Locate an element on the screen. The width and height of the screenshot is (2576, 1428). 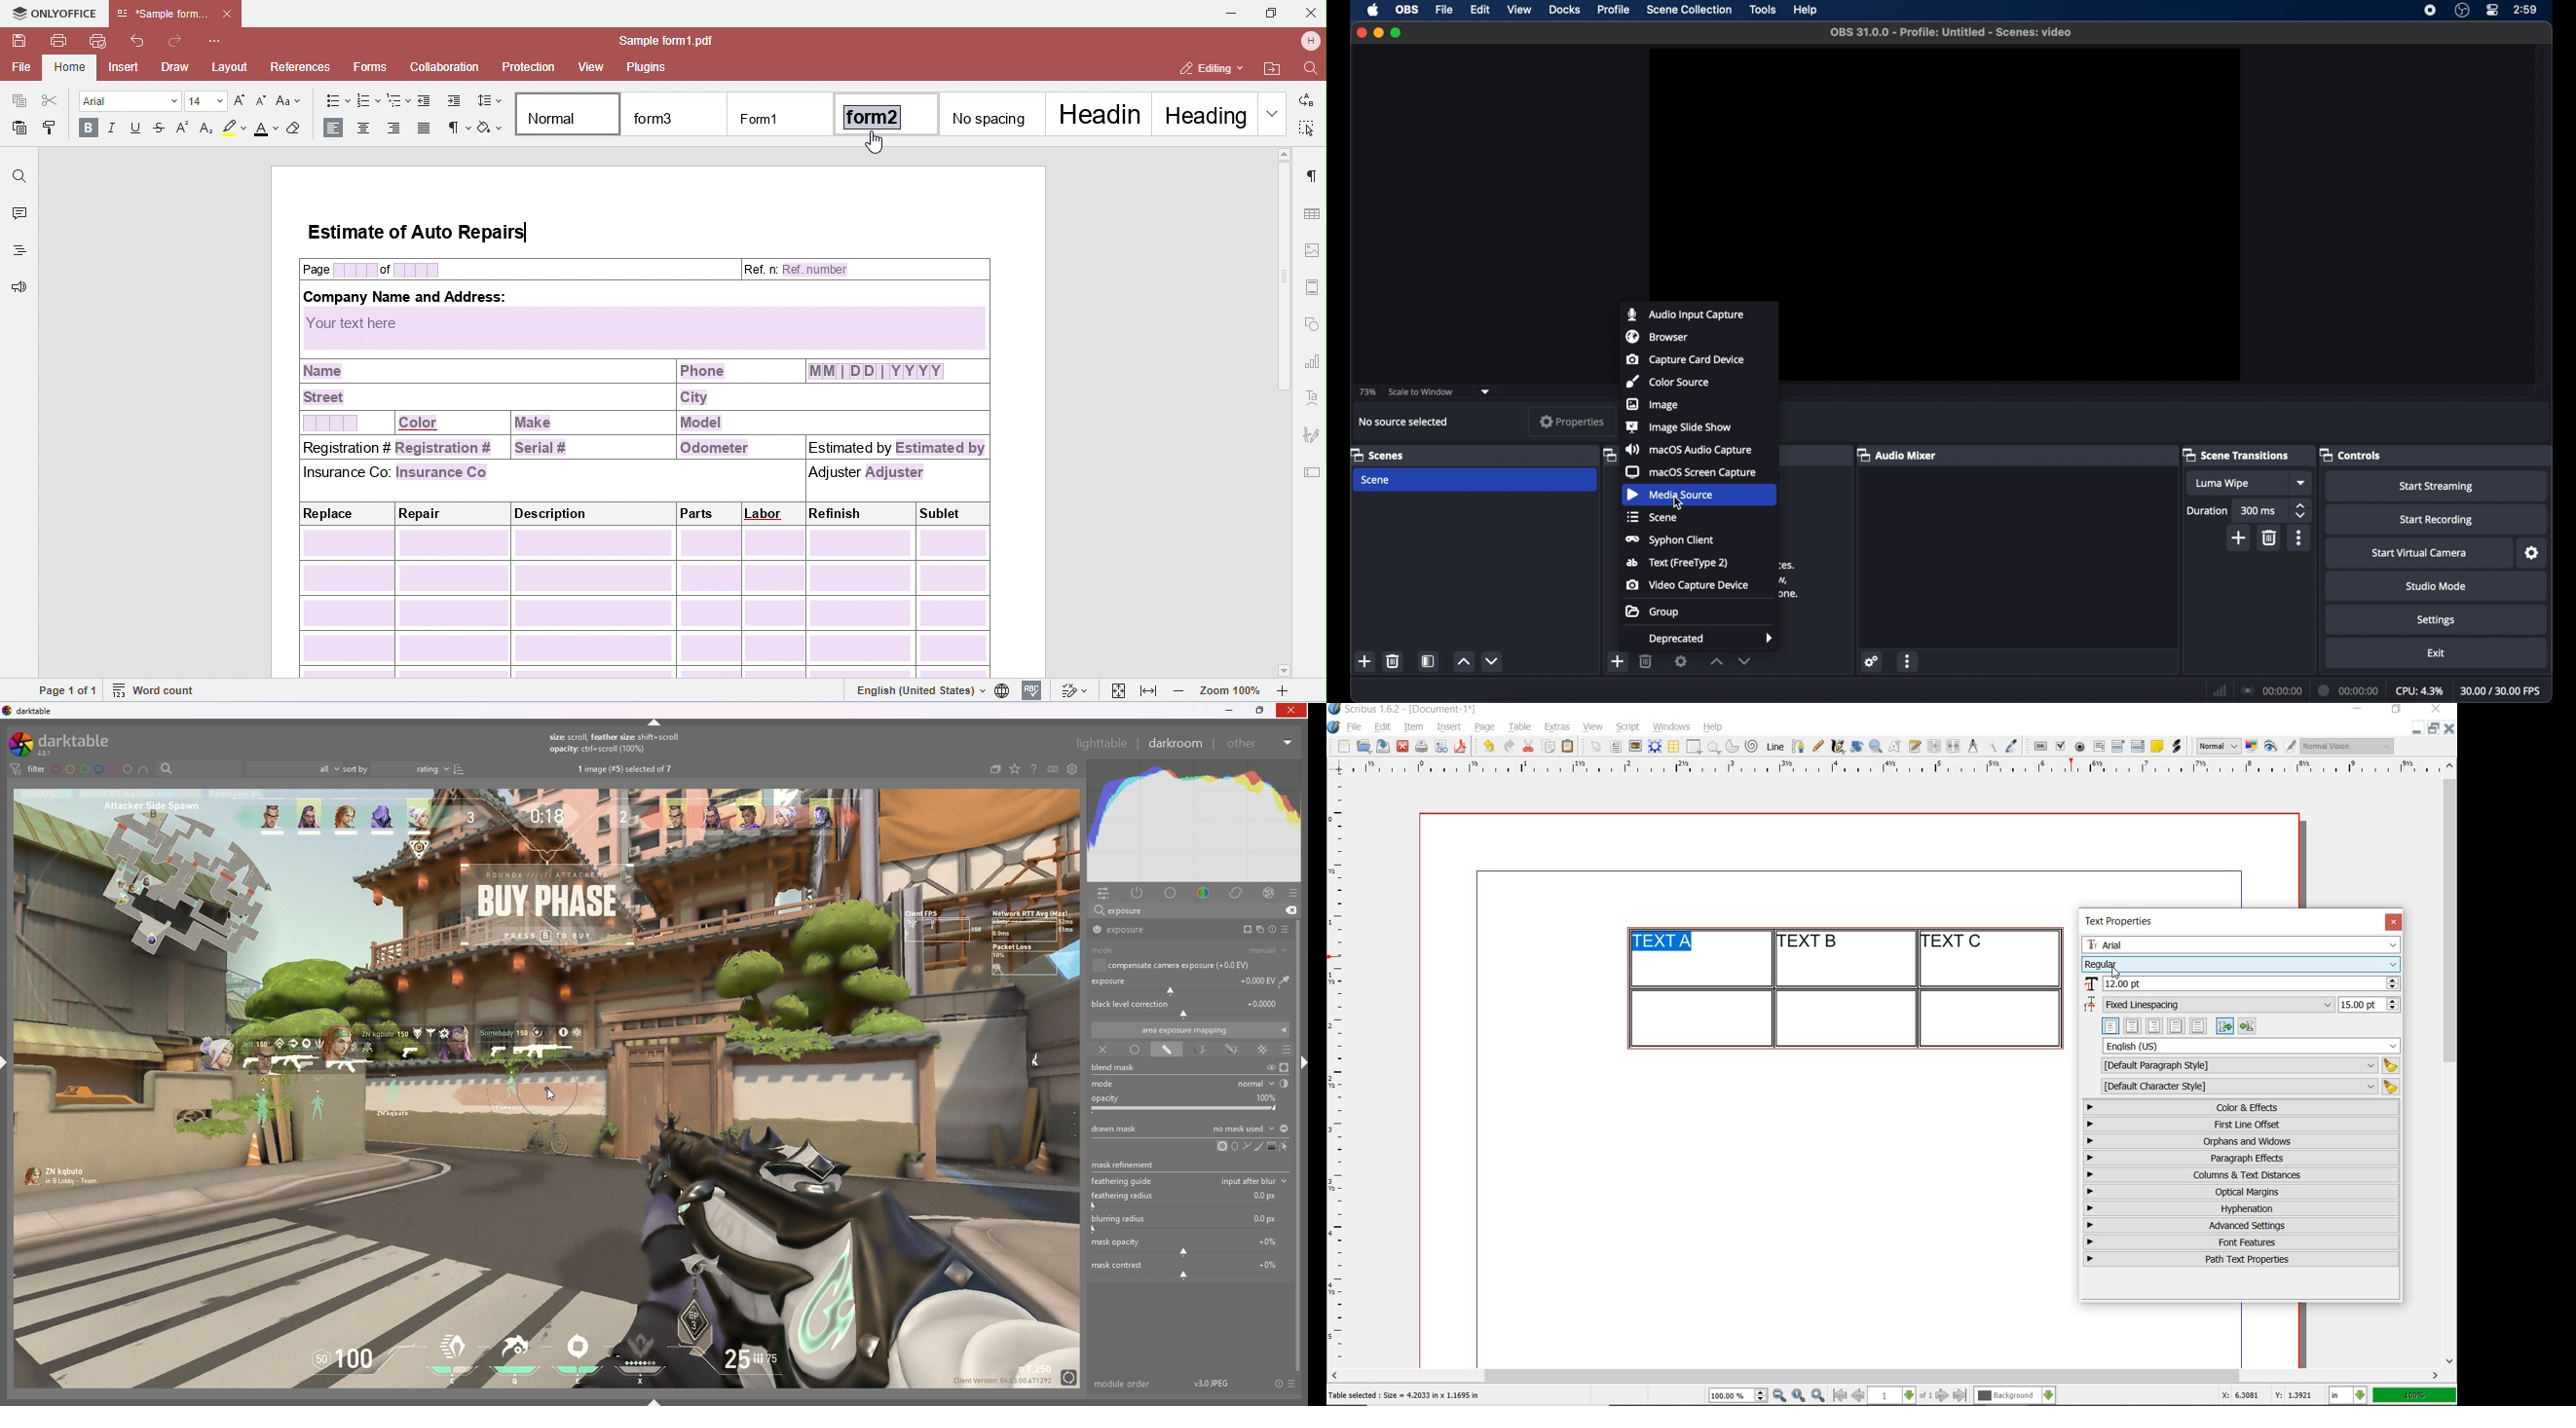
redo is located at coordinates (1508, 745).